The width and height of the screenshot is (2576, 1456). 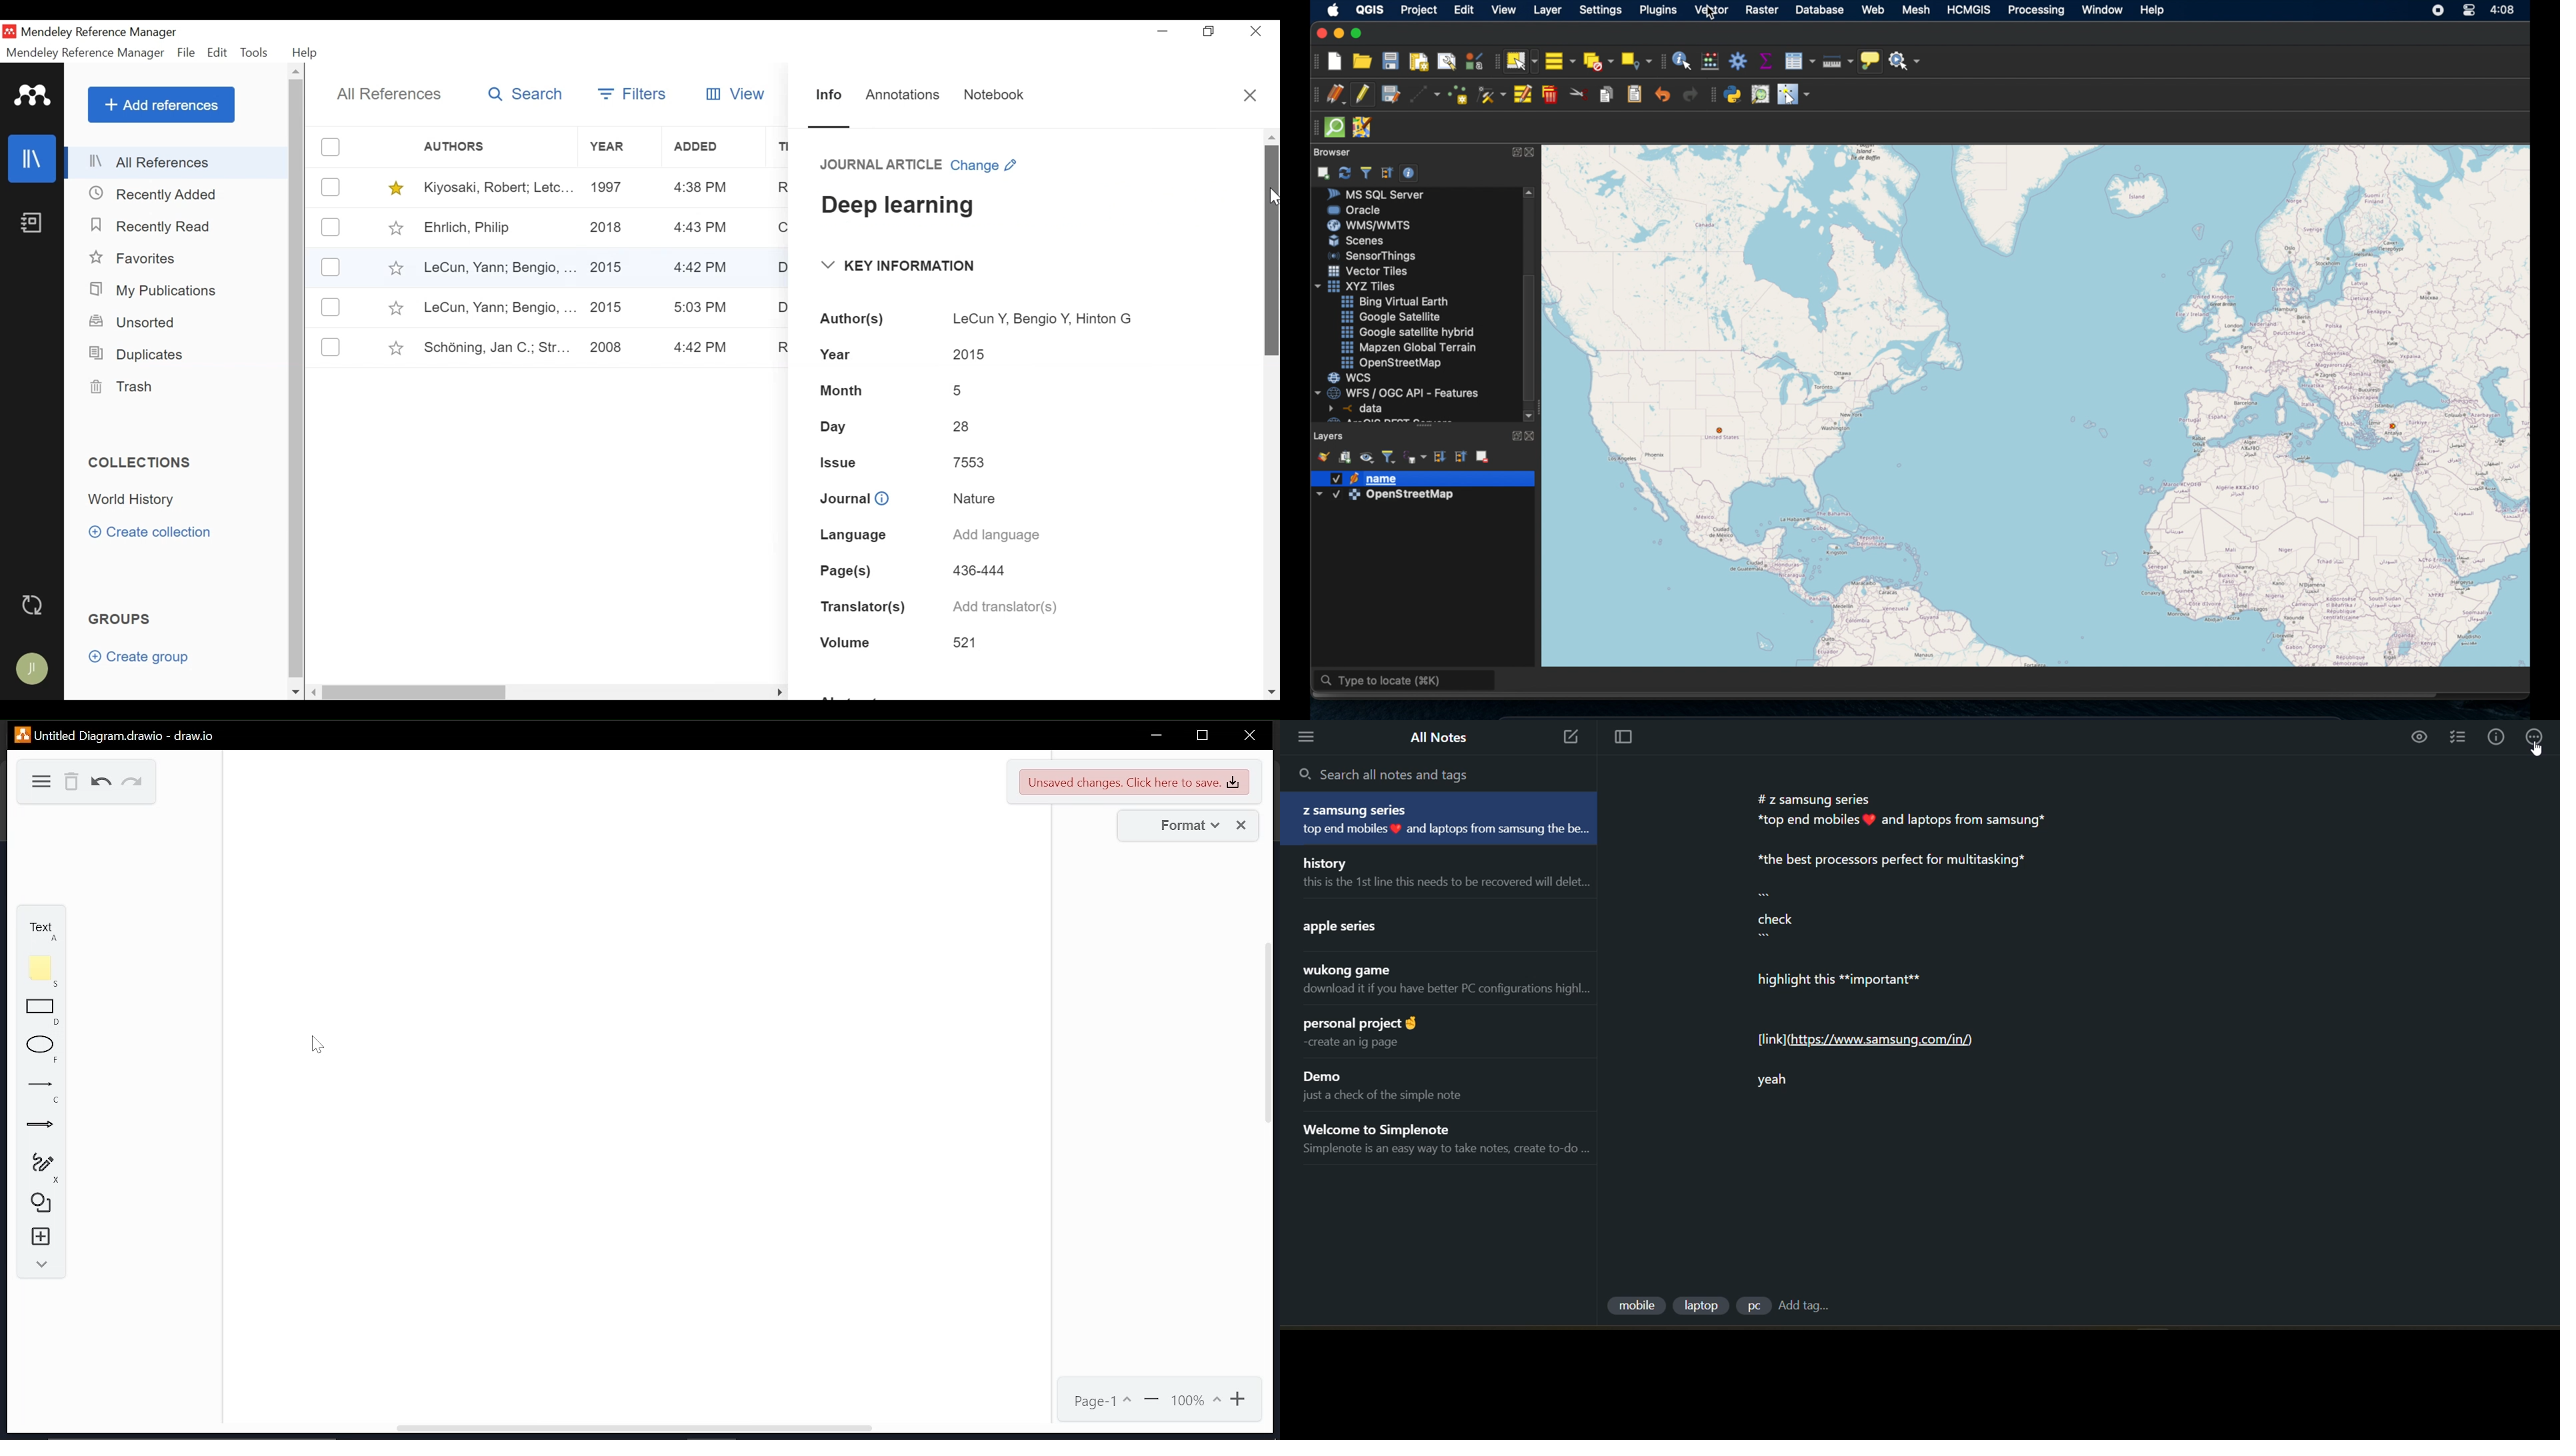 What do you see at coordinates (995, 537) in the screenshot?
I see `Add language` at bounding box center [995, 537].